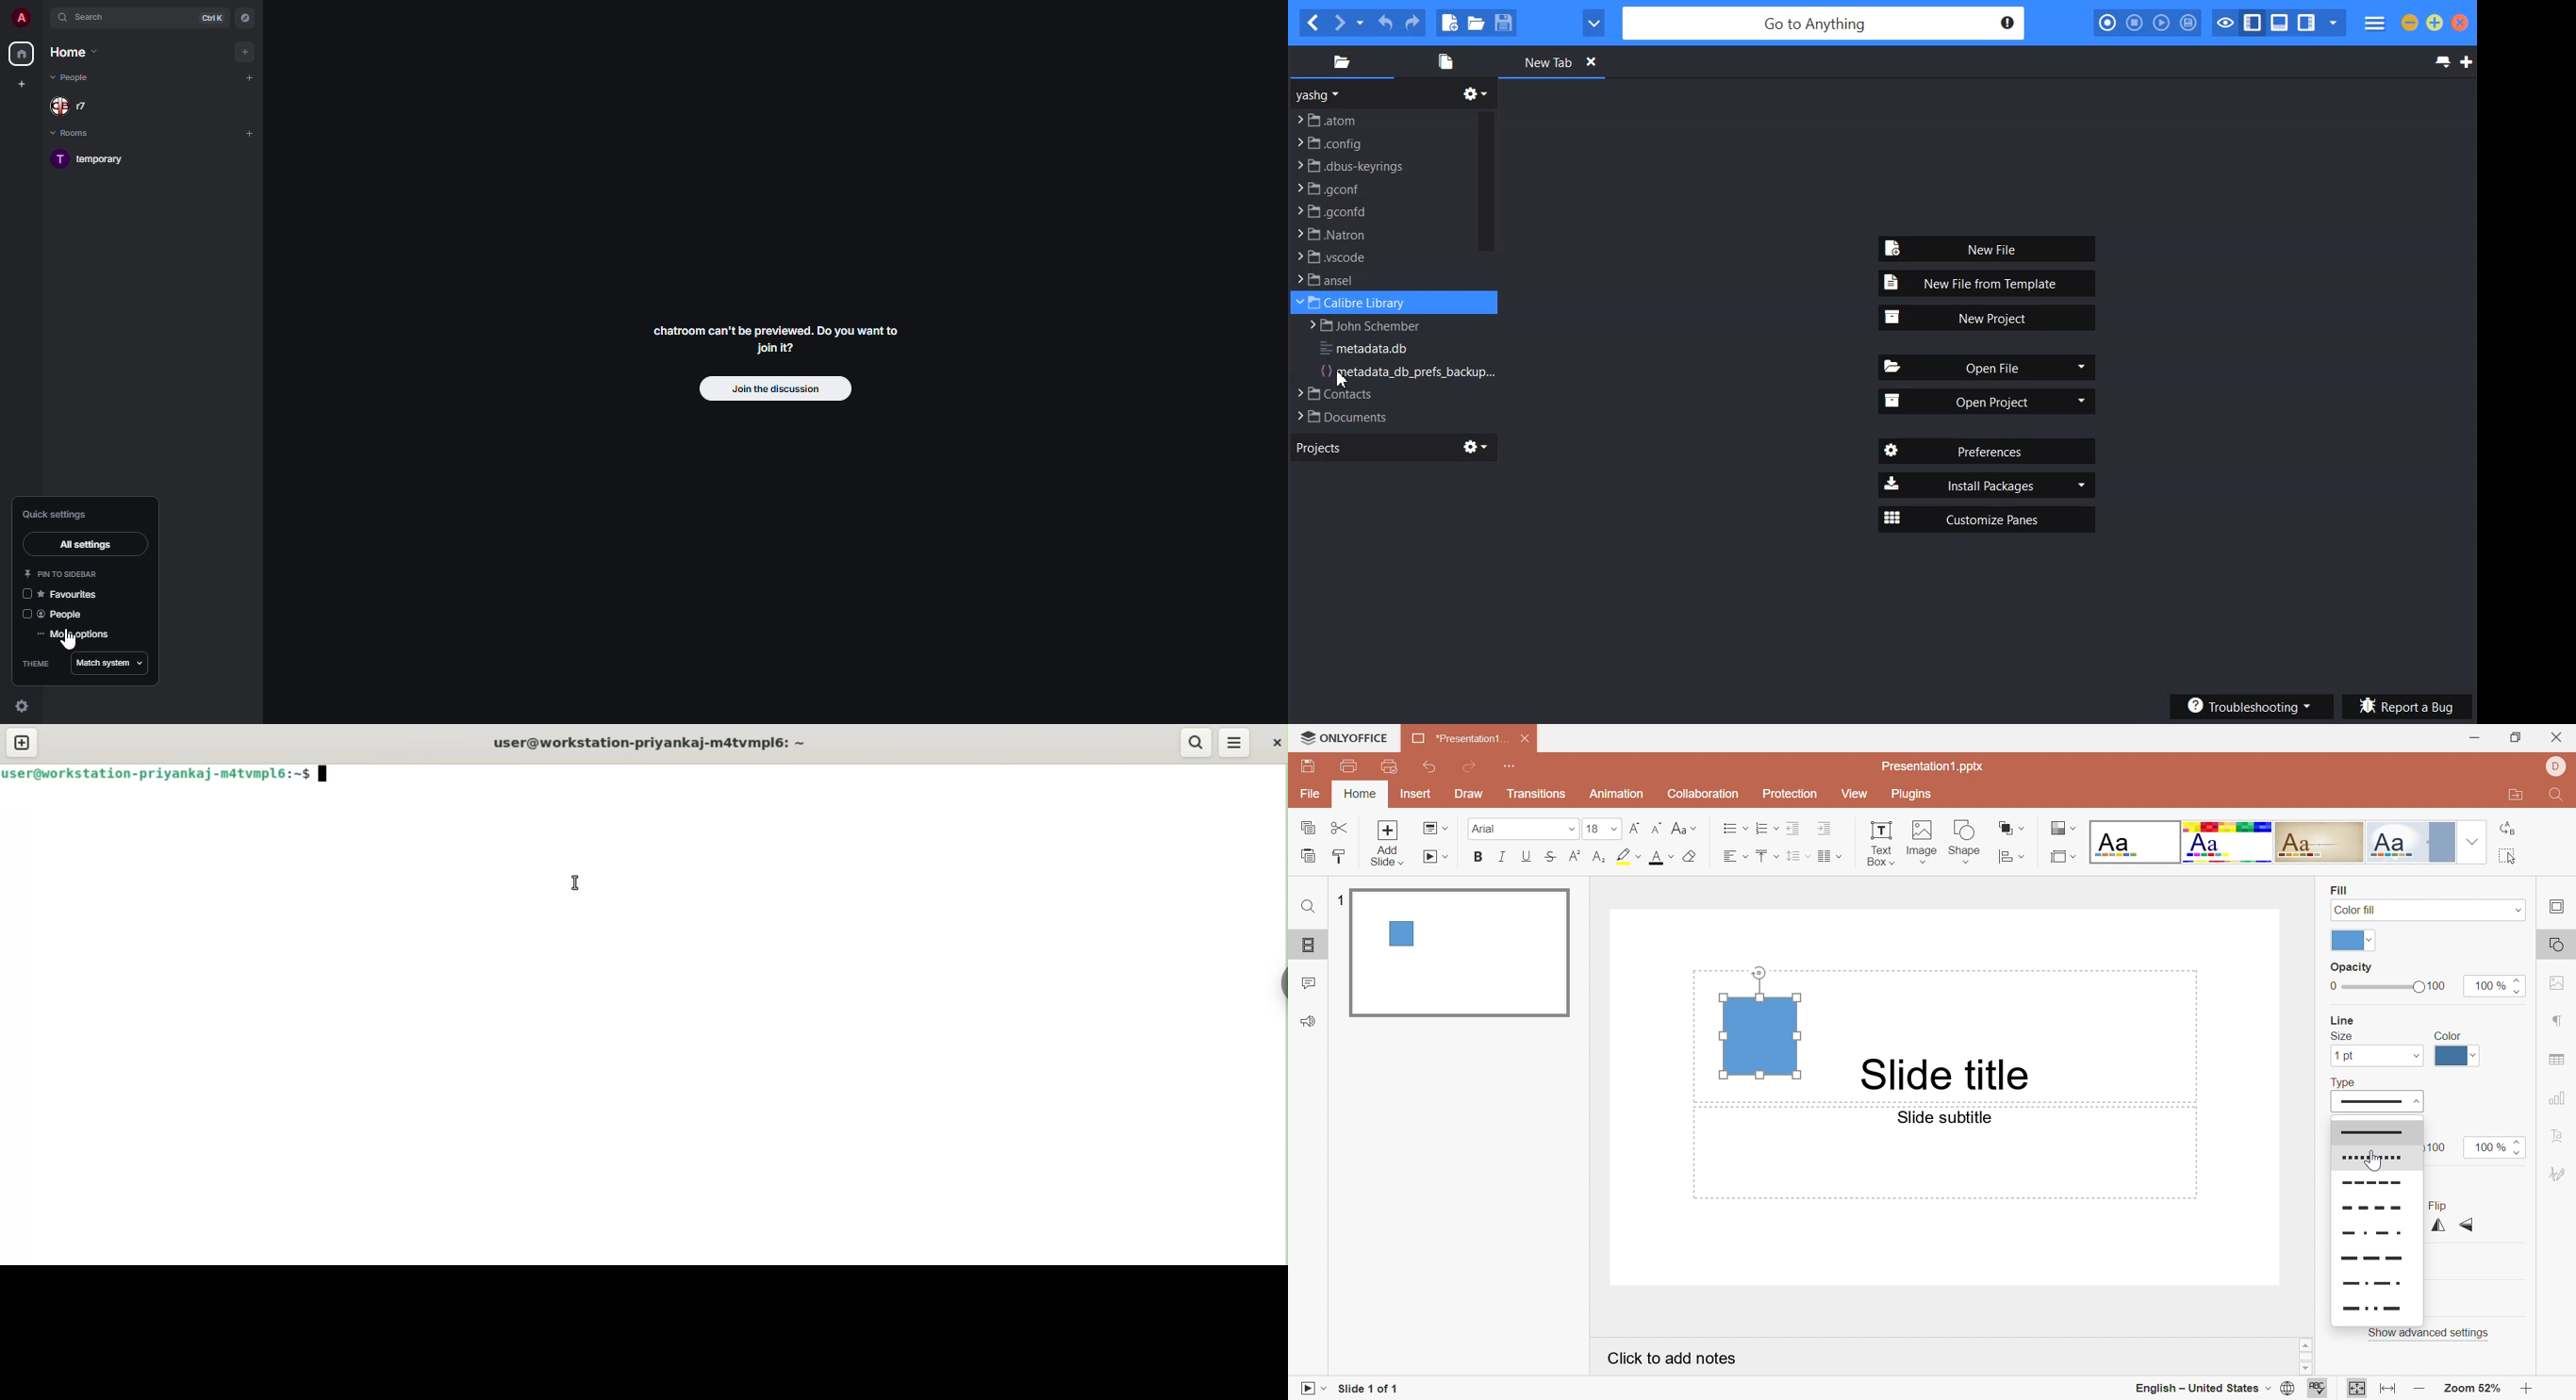  What do you see at coordinates (21, 18) in the screenshot?
I see `profile` at bounding box center [21, 18].